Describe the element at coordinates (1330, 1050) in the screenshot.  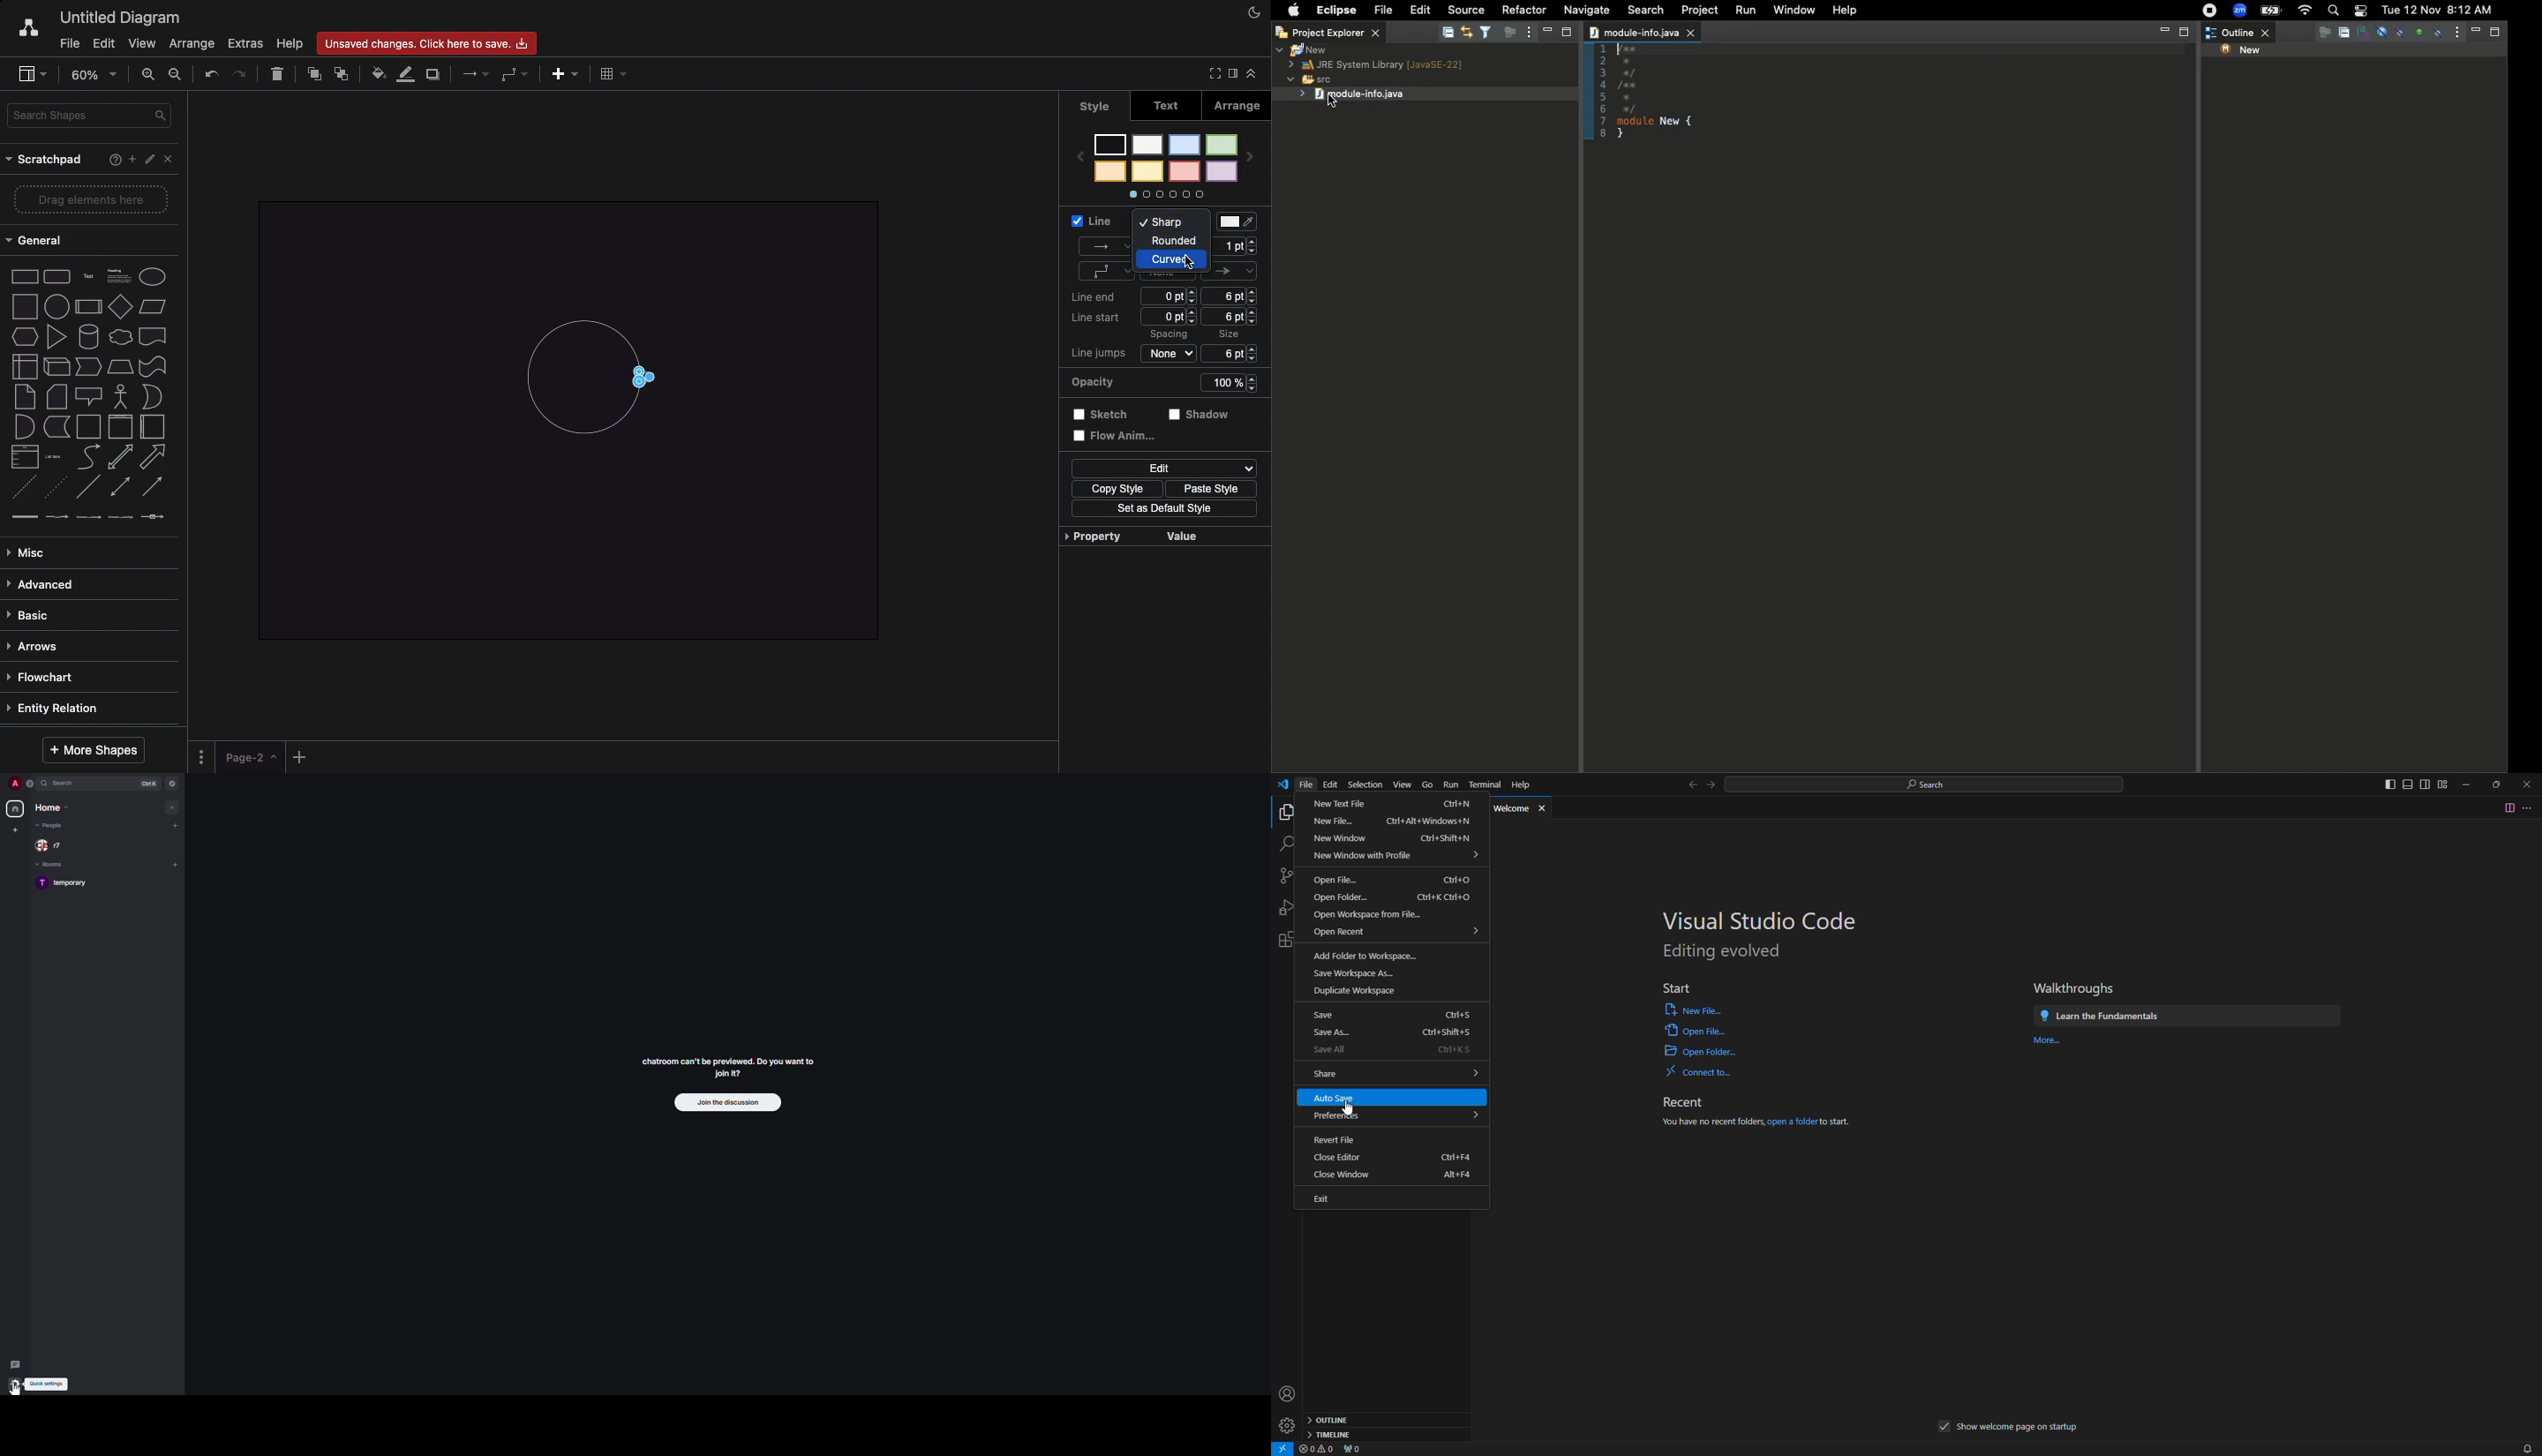
I see `save all` at that location.